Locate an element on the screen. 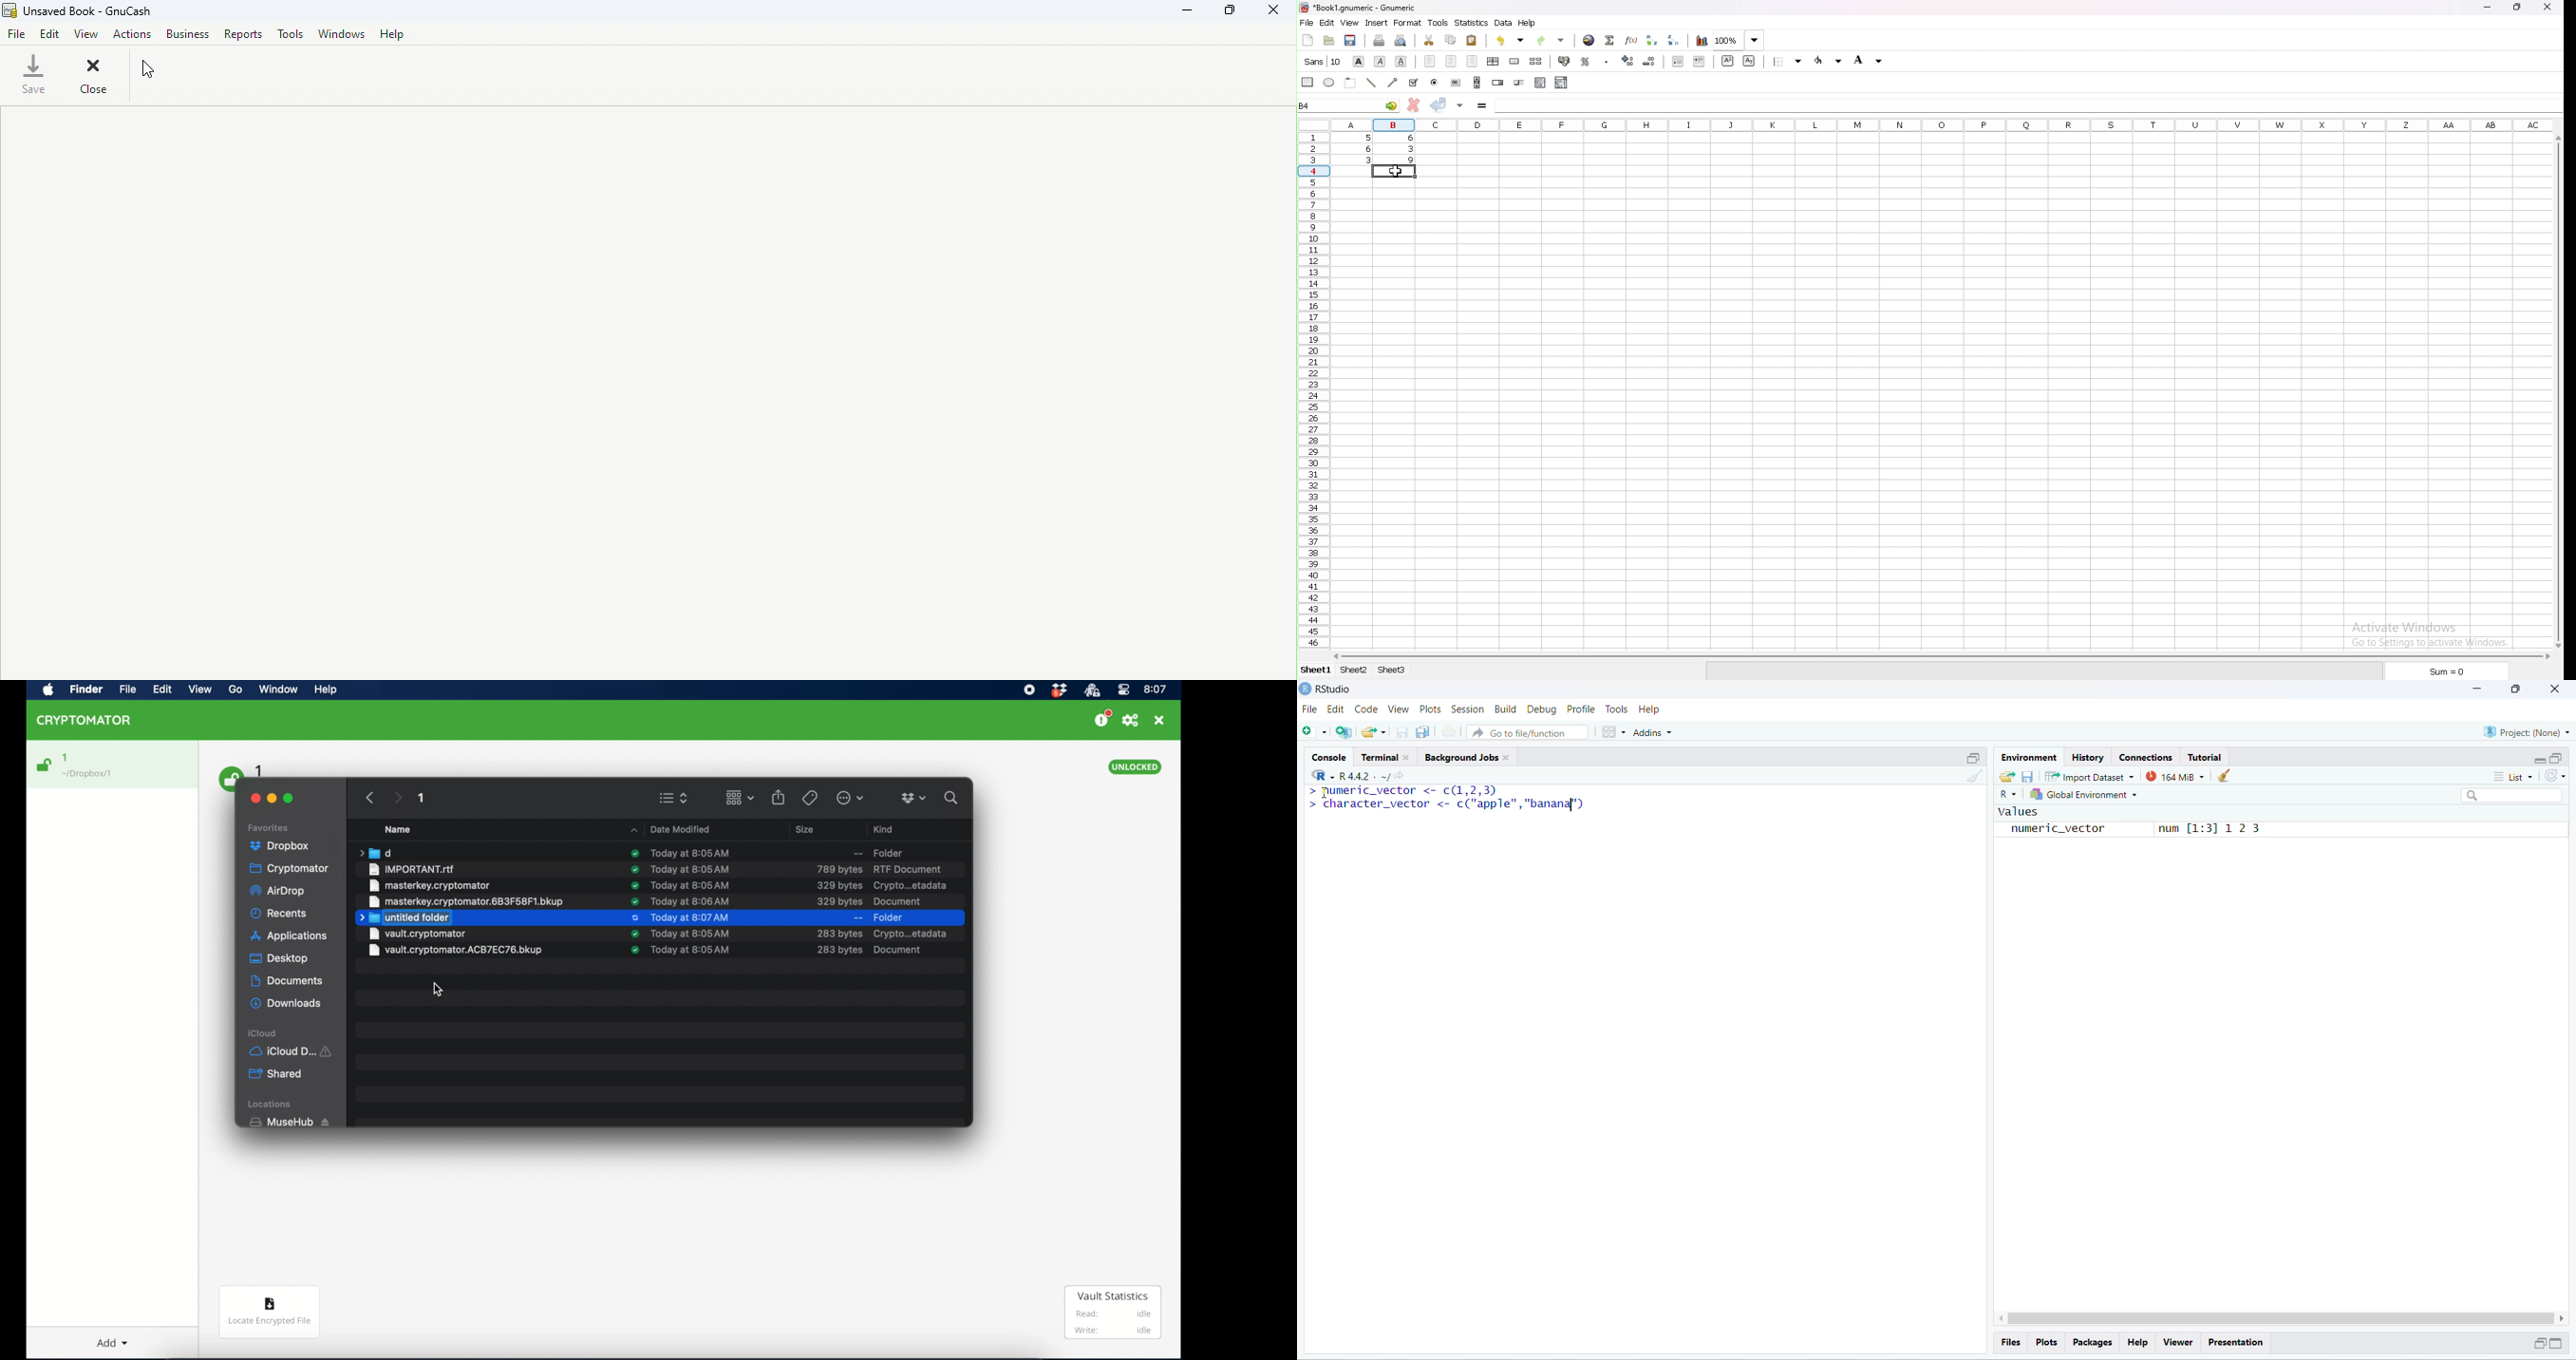  open existing project is located at coordinates (1374, 731).